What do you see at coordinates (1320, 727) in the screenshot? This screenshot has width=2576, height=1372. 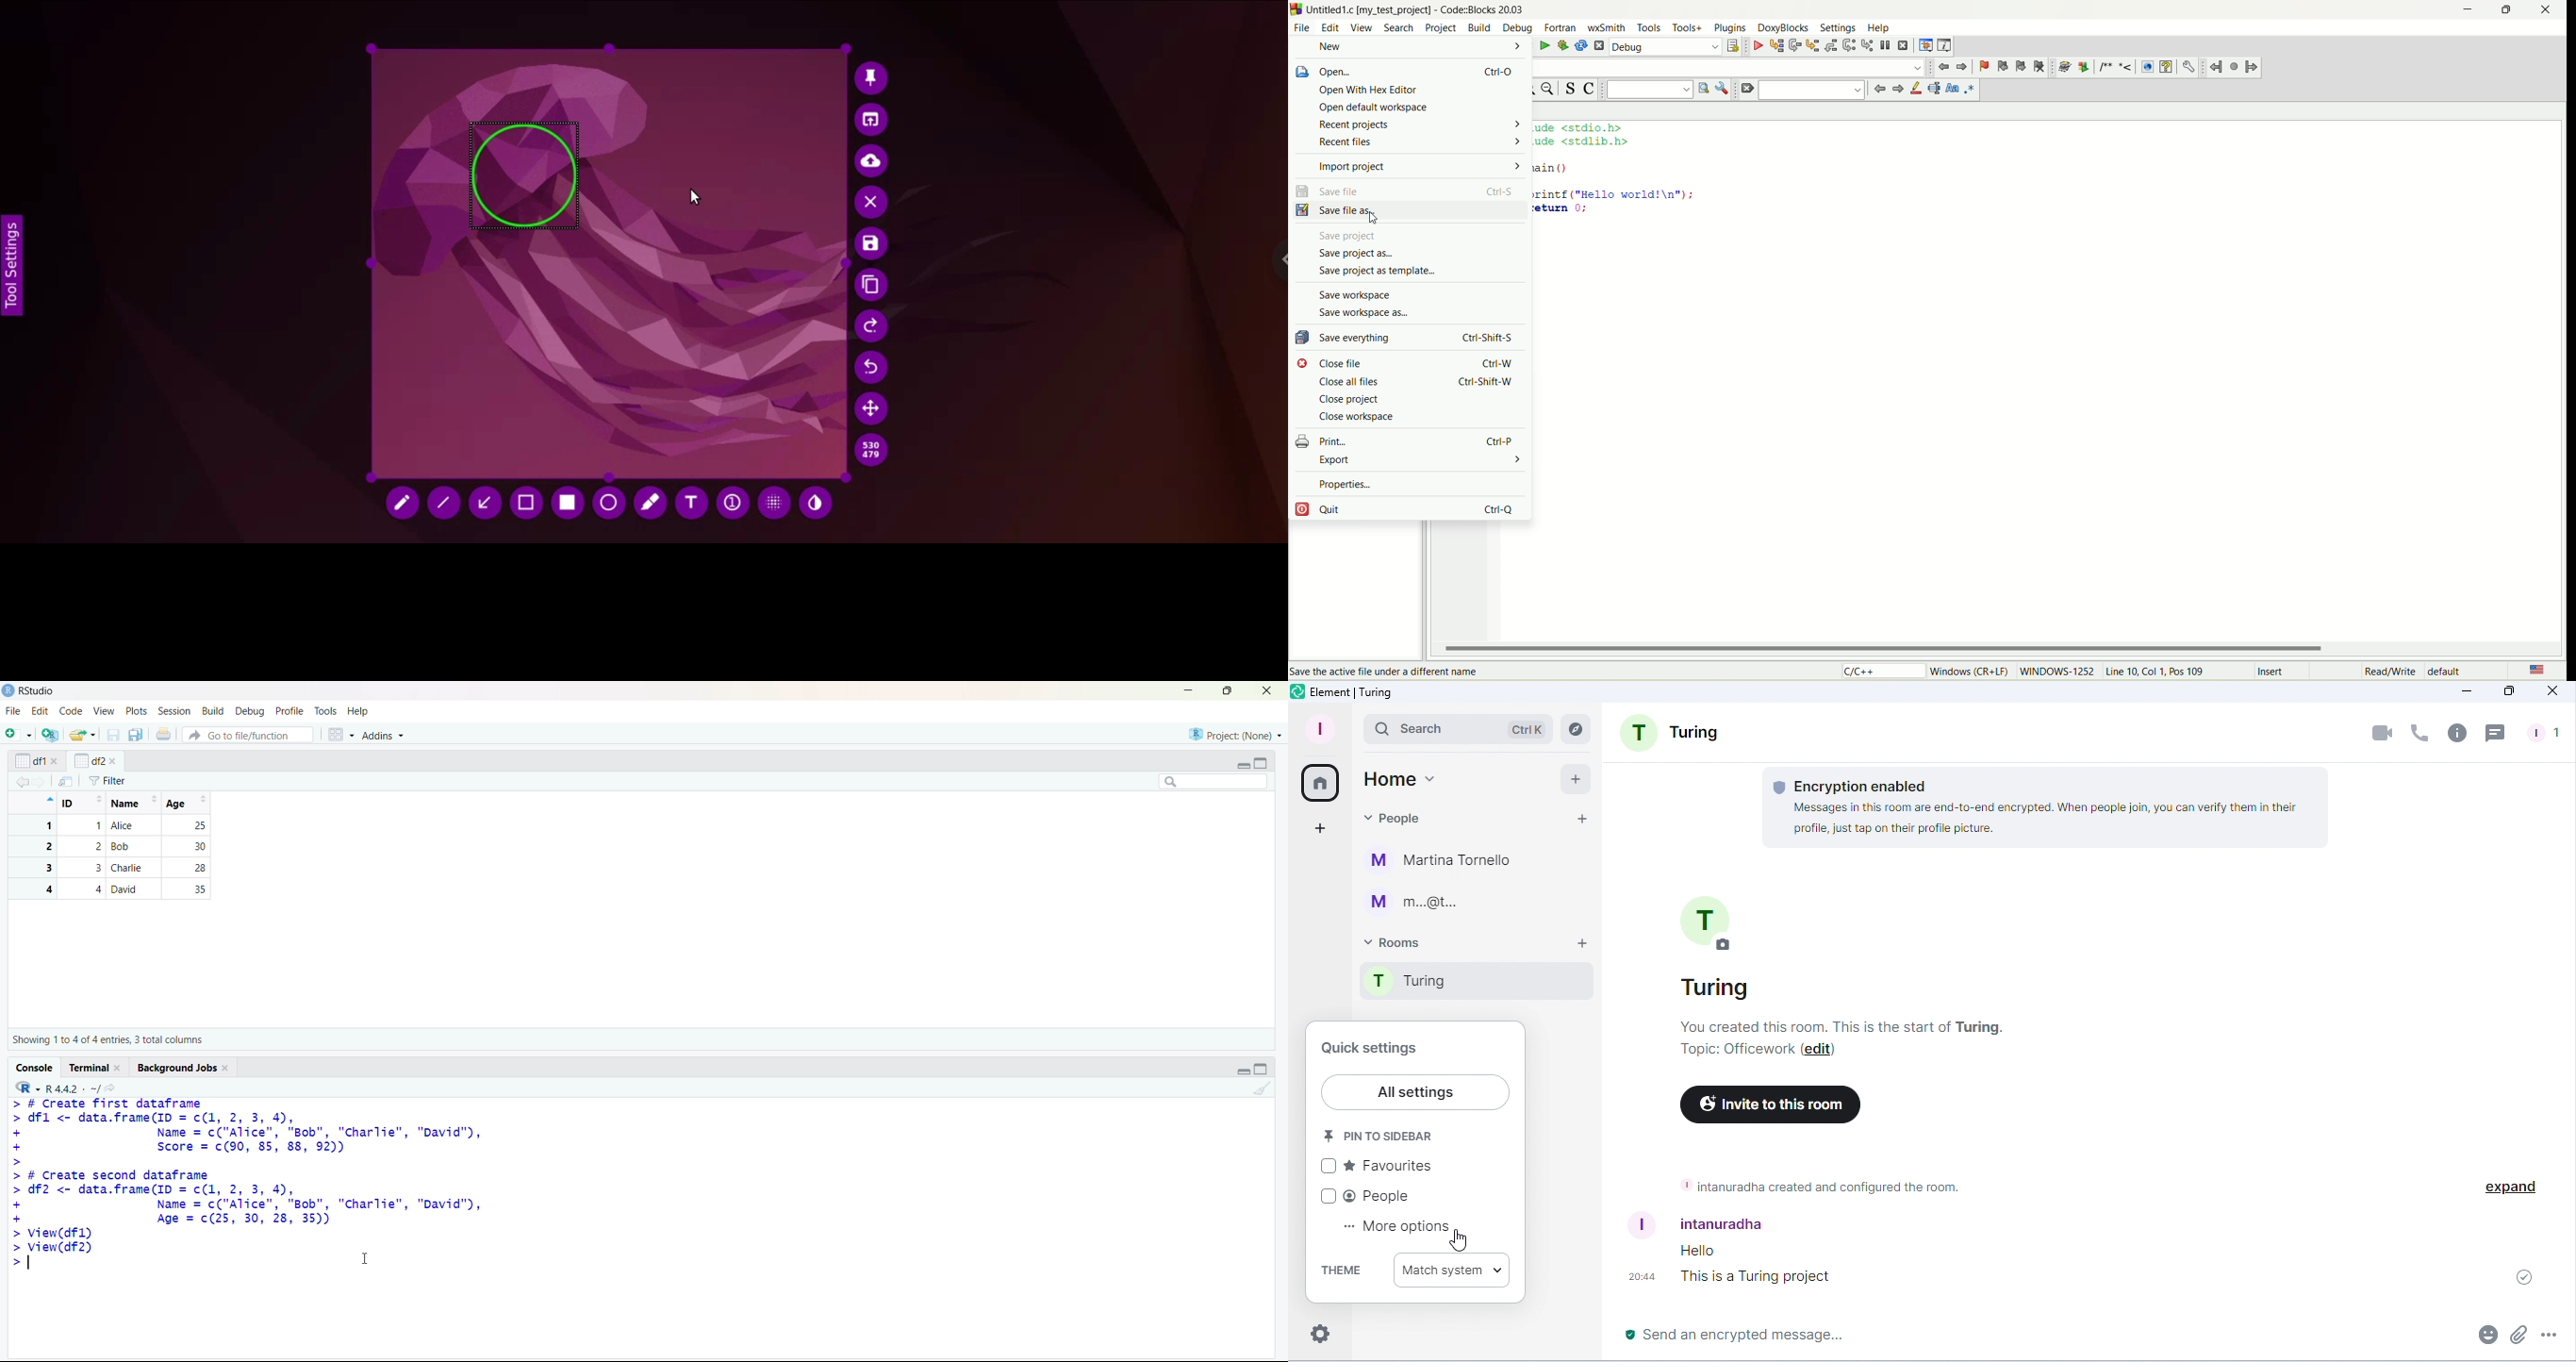 I see `Profile` at bounding box center [1320, 727].